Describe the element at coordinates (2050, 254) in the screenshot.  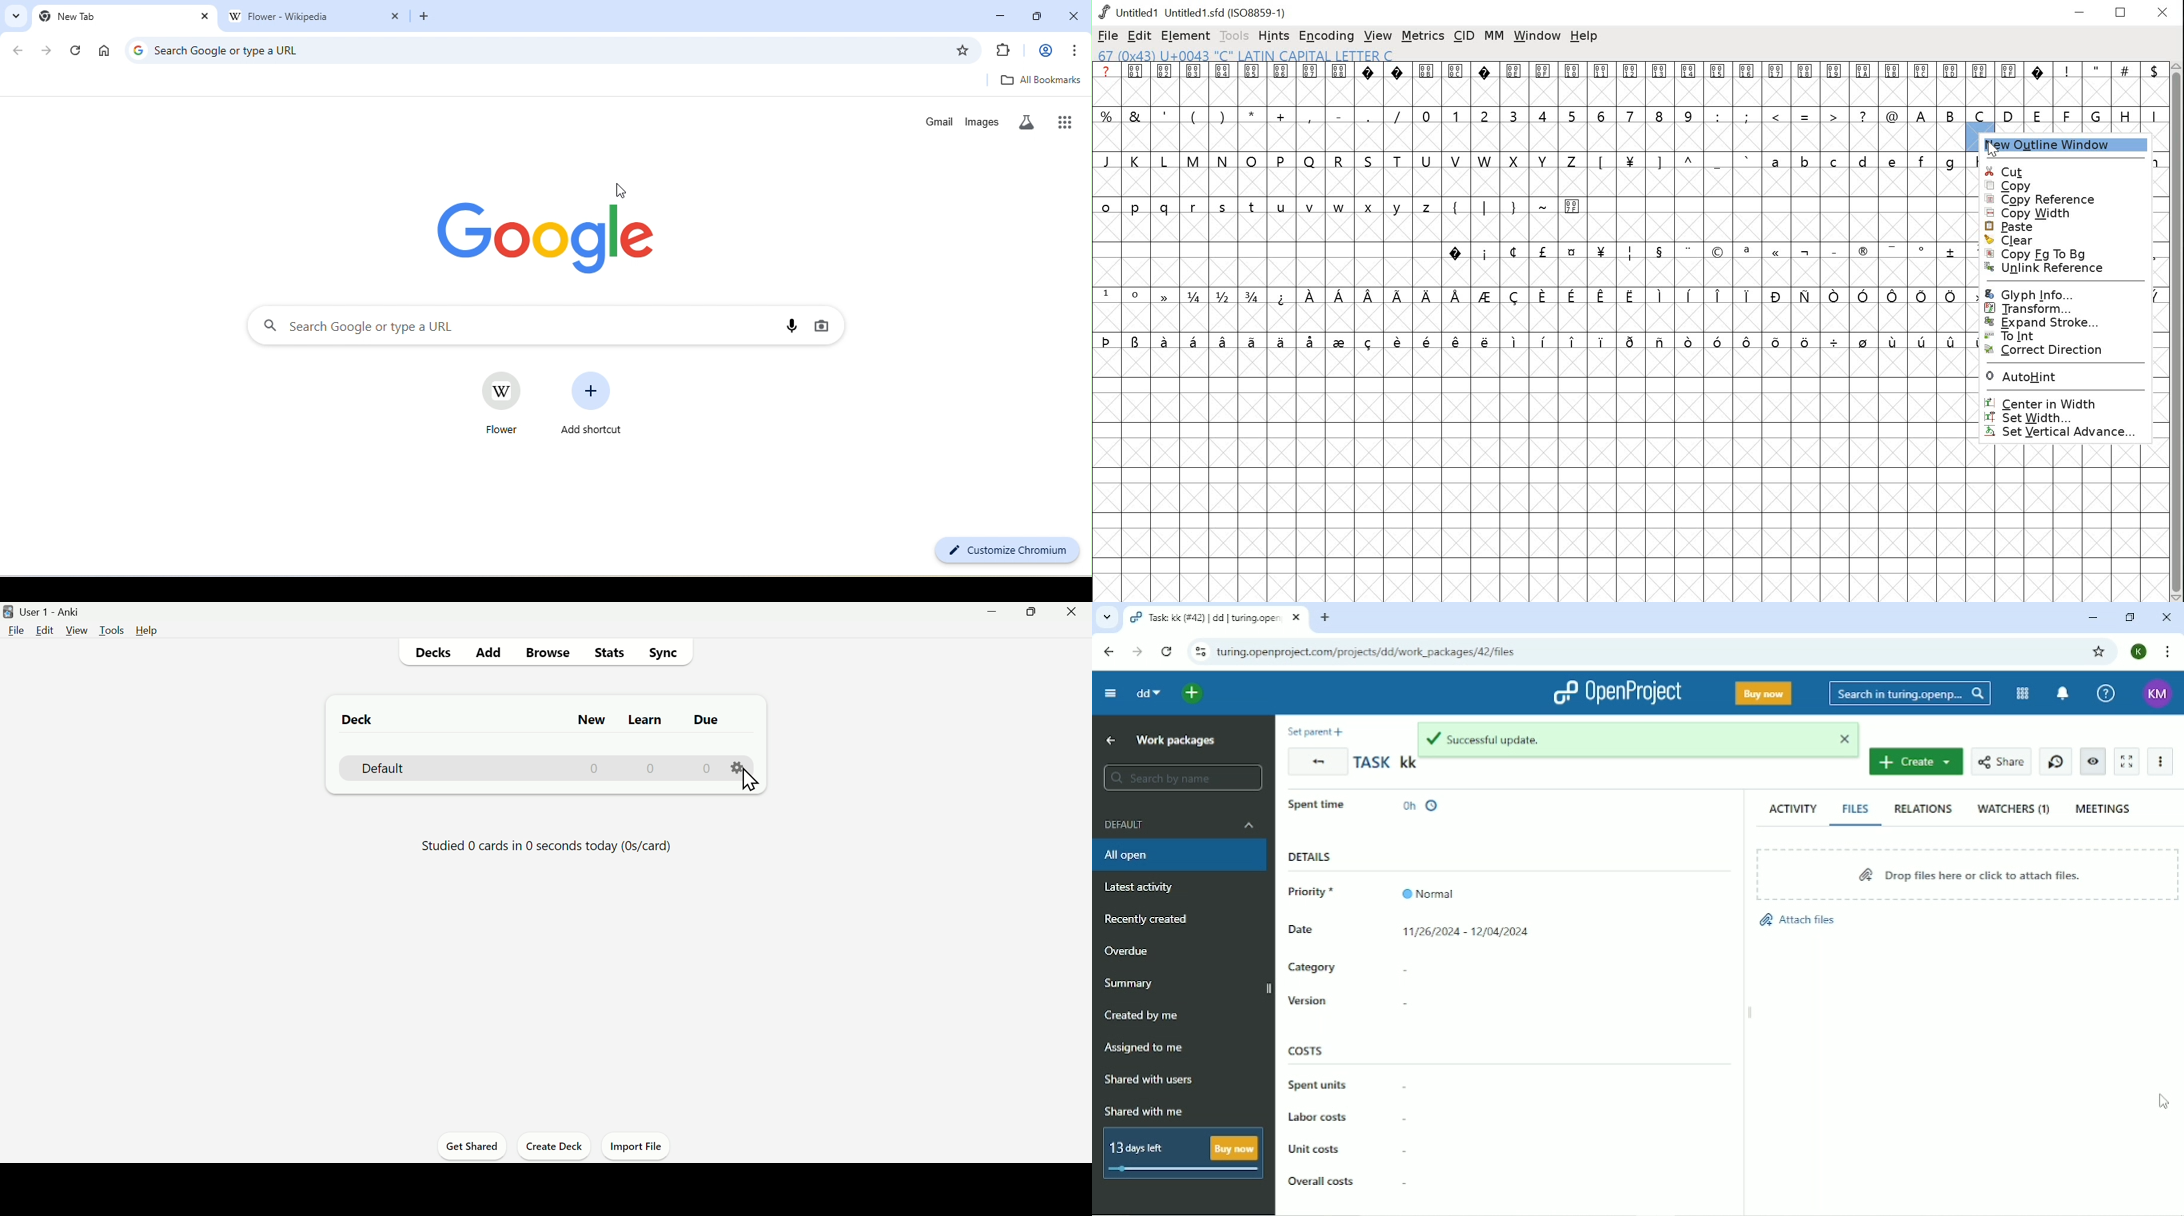
I see `copy Fg To Bg` at that location.